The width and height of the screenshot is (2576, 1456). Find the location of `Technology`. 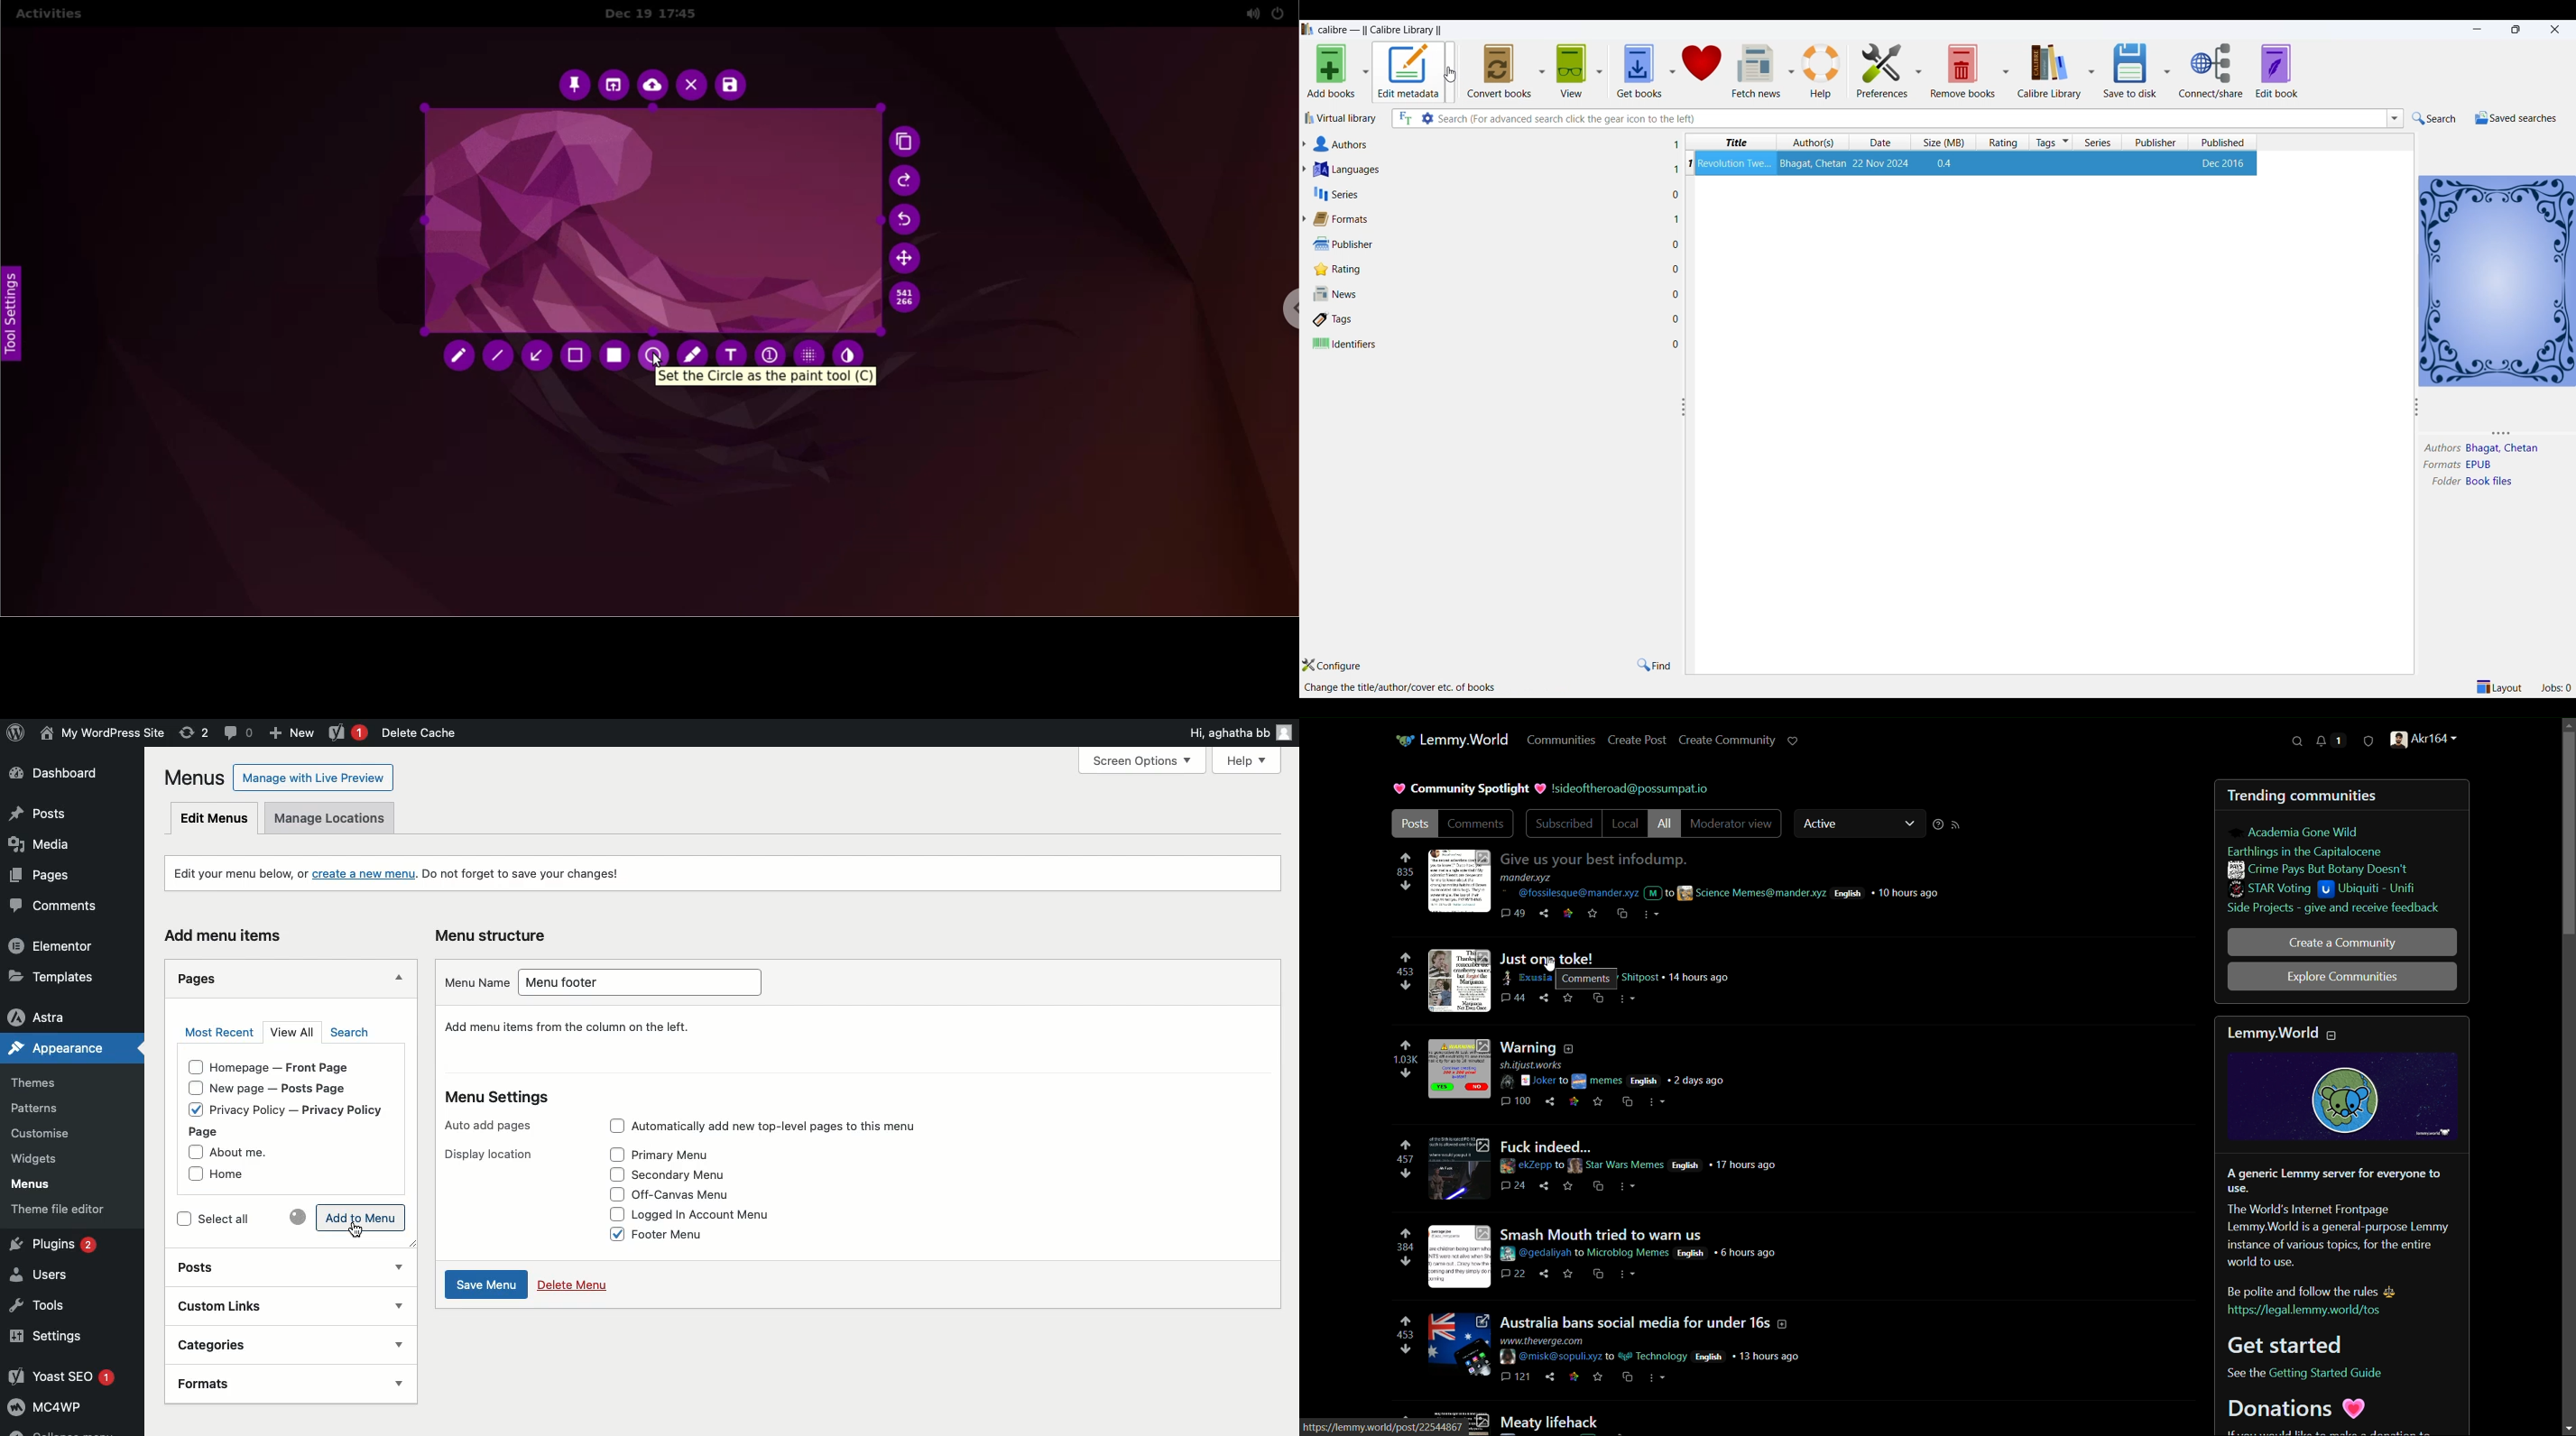

Technology is located at coordinates (1654, 1356).